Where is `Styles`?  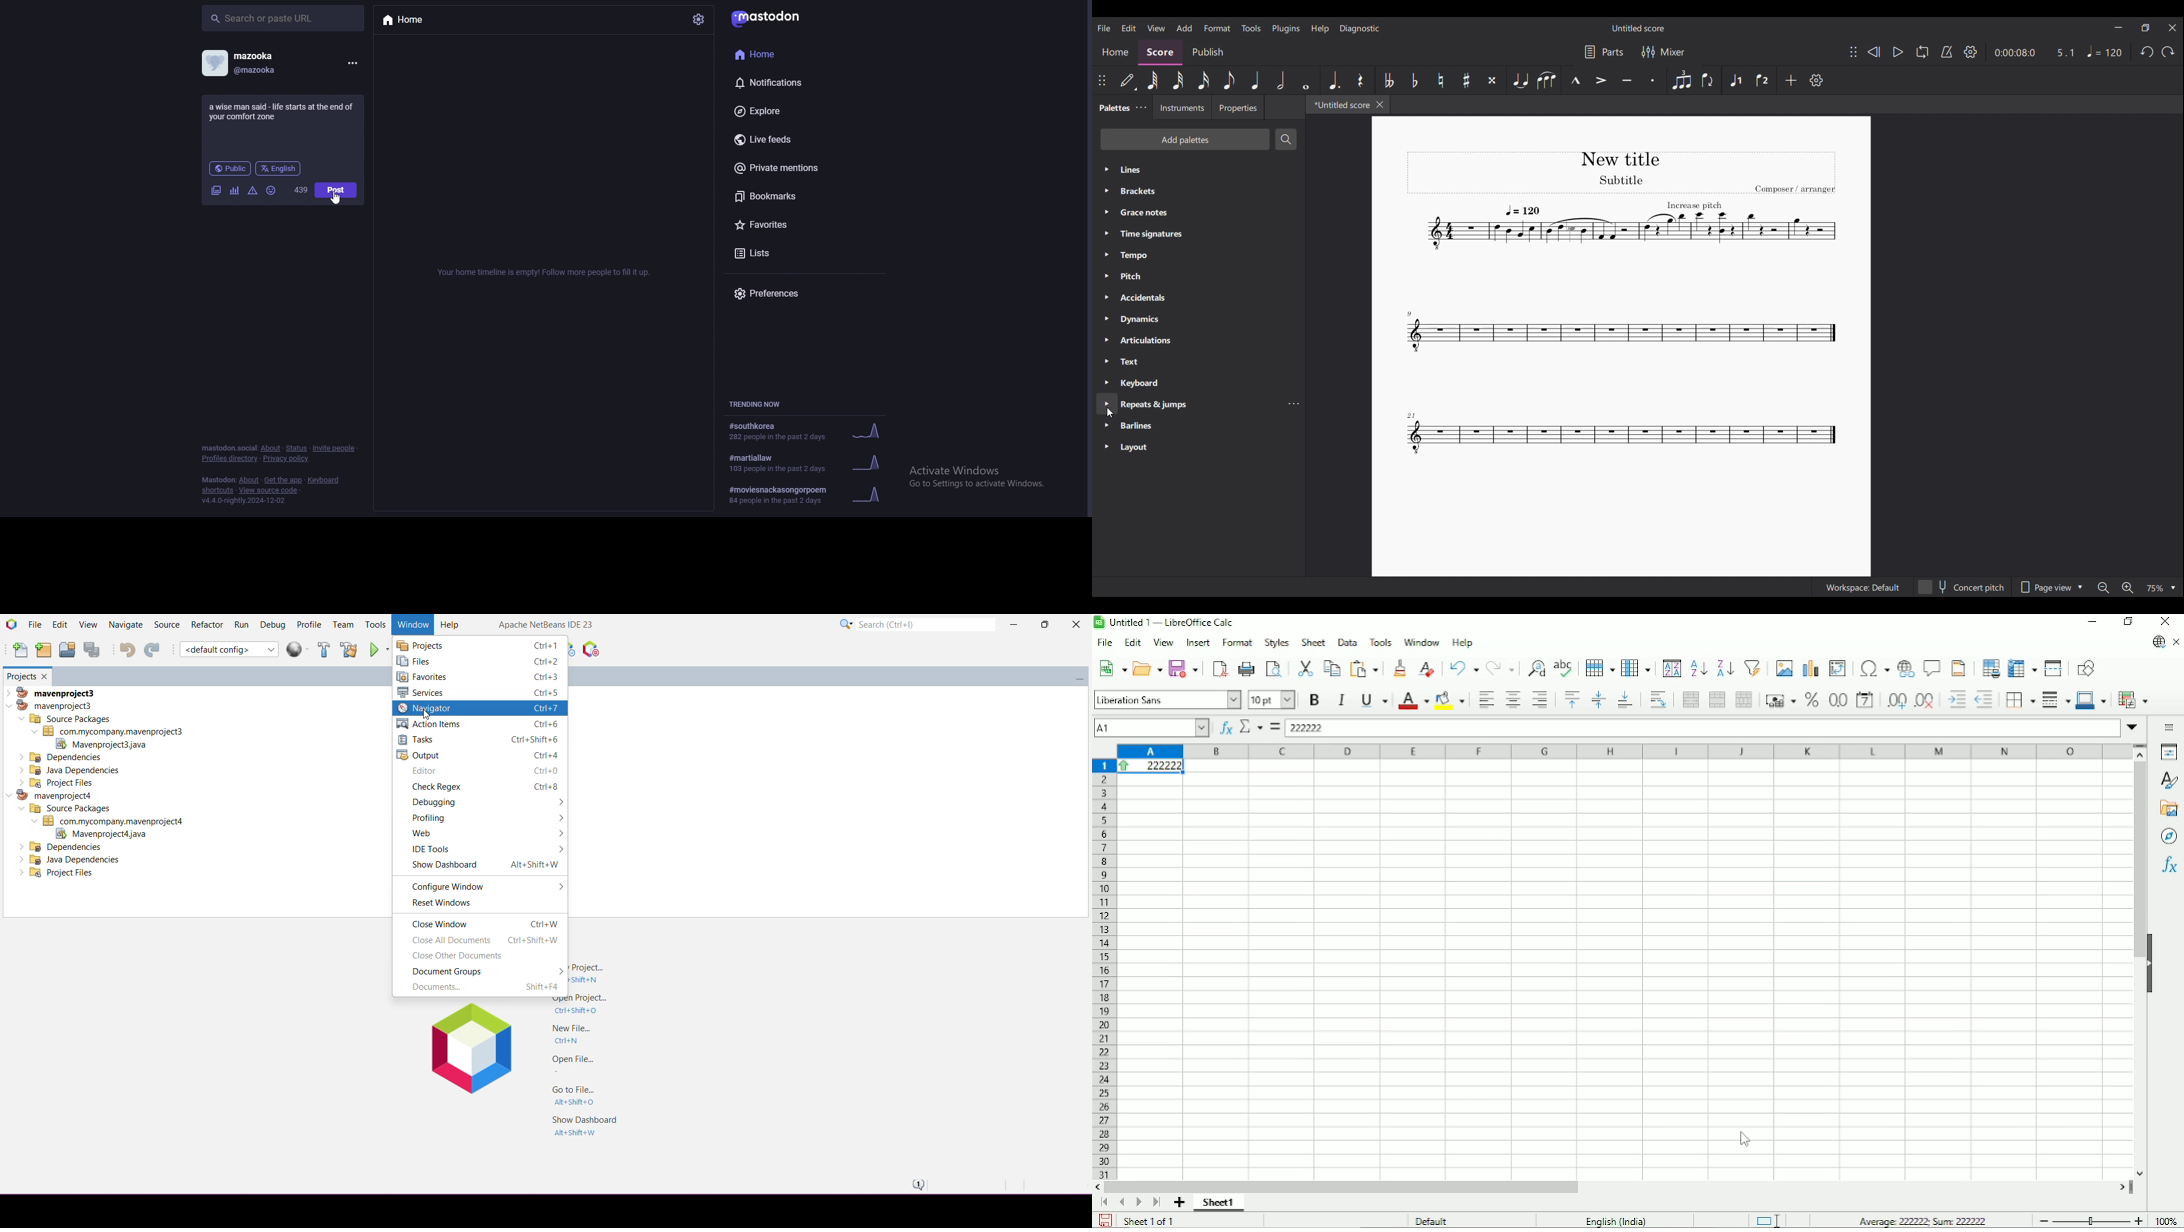 Styles is located at coordinates (2171, 781).